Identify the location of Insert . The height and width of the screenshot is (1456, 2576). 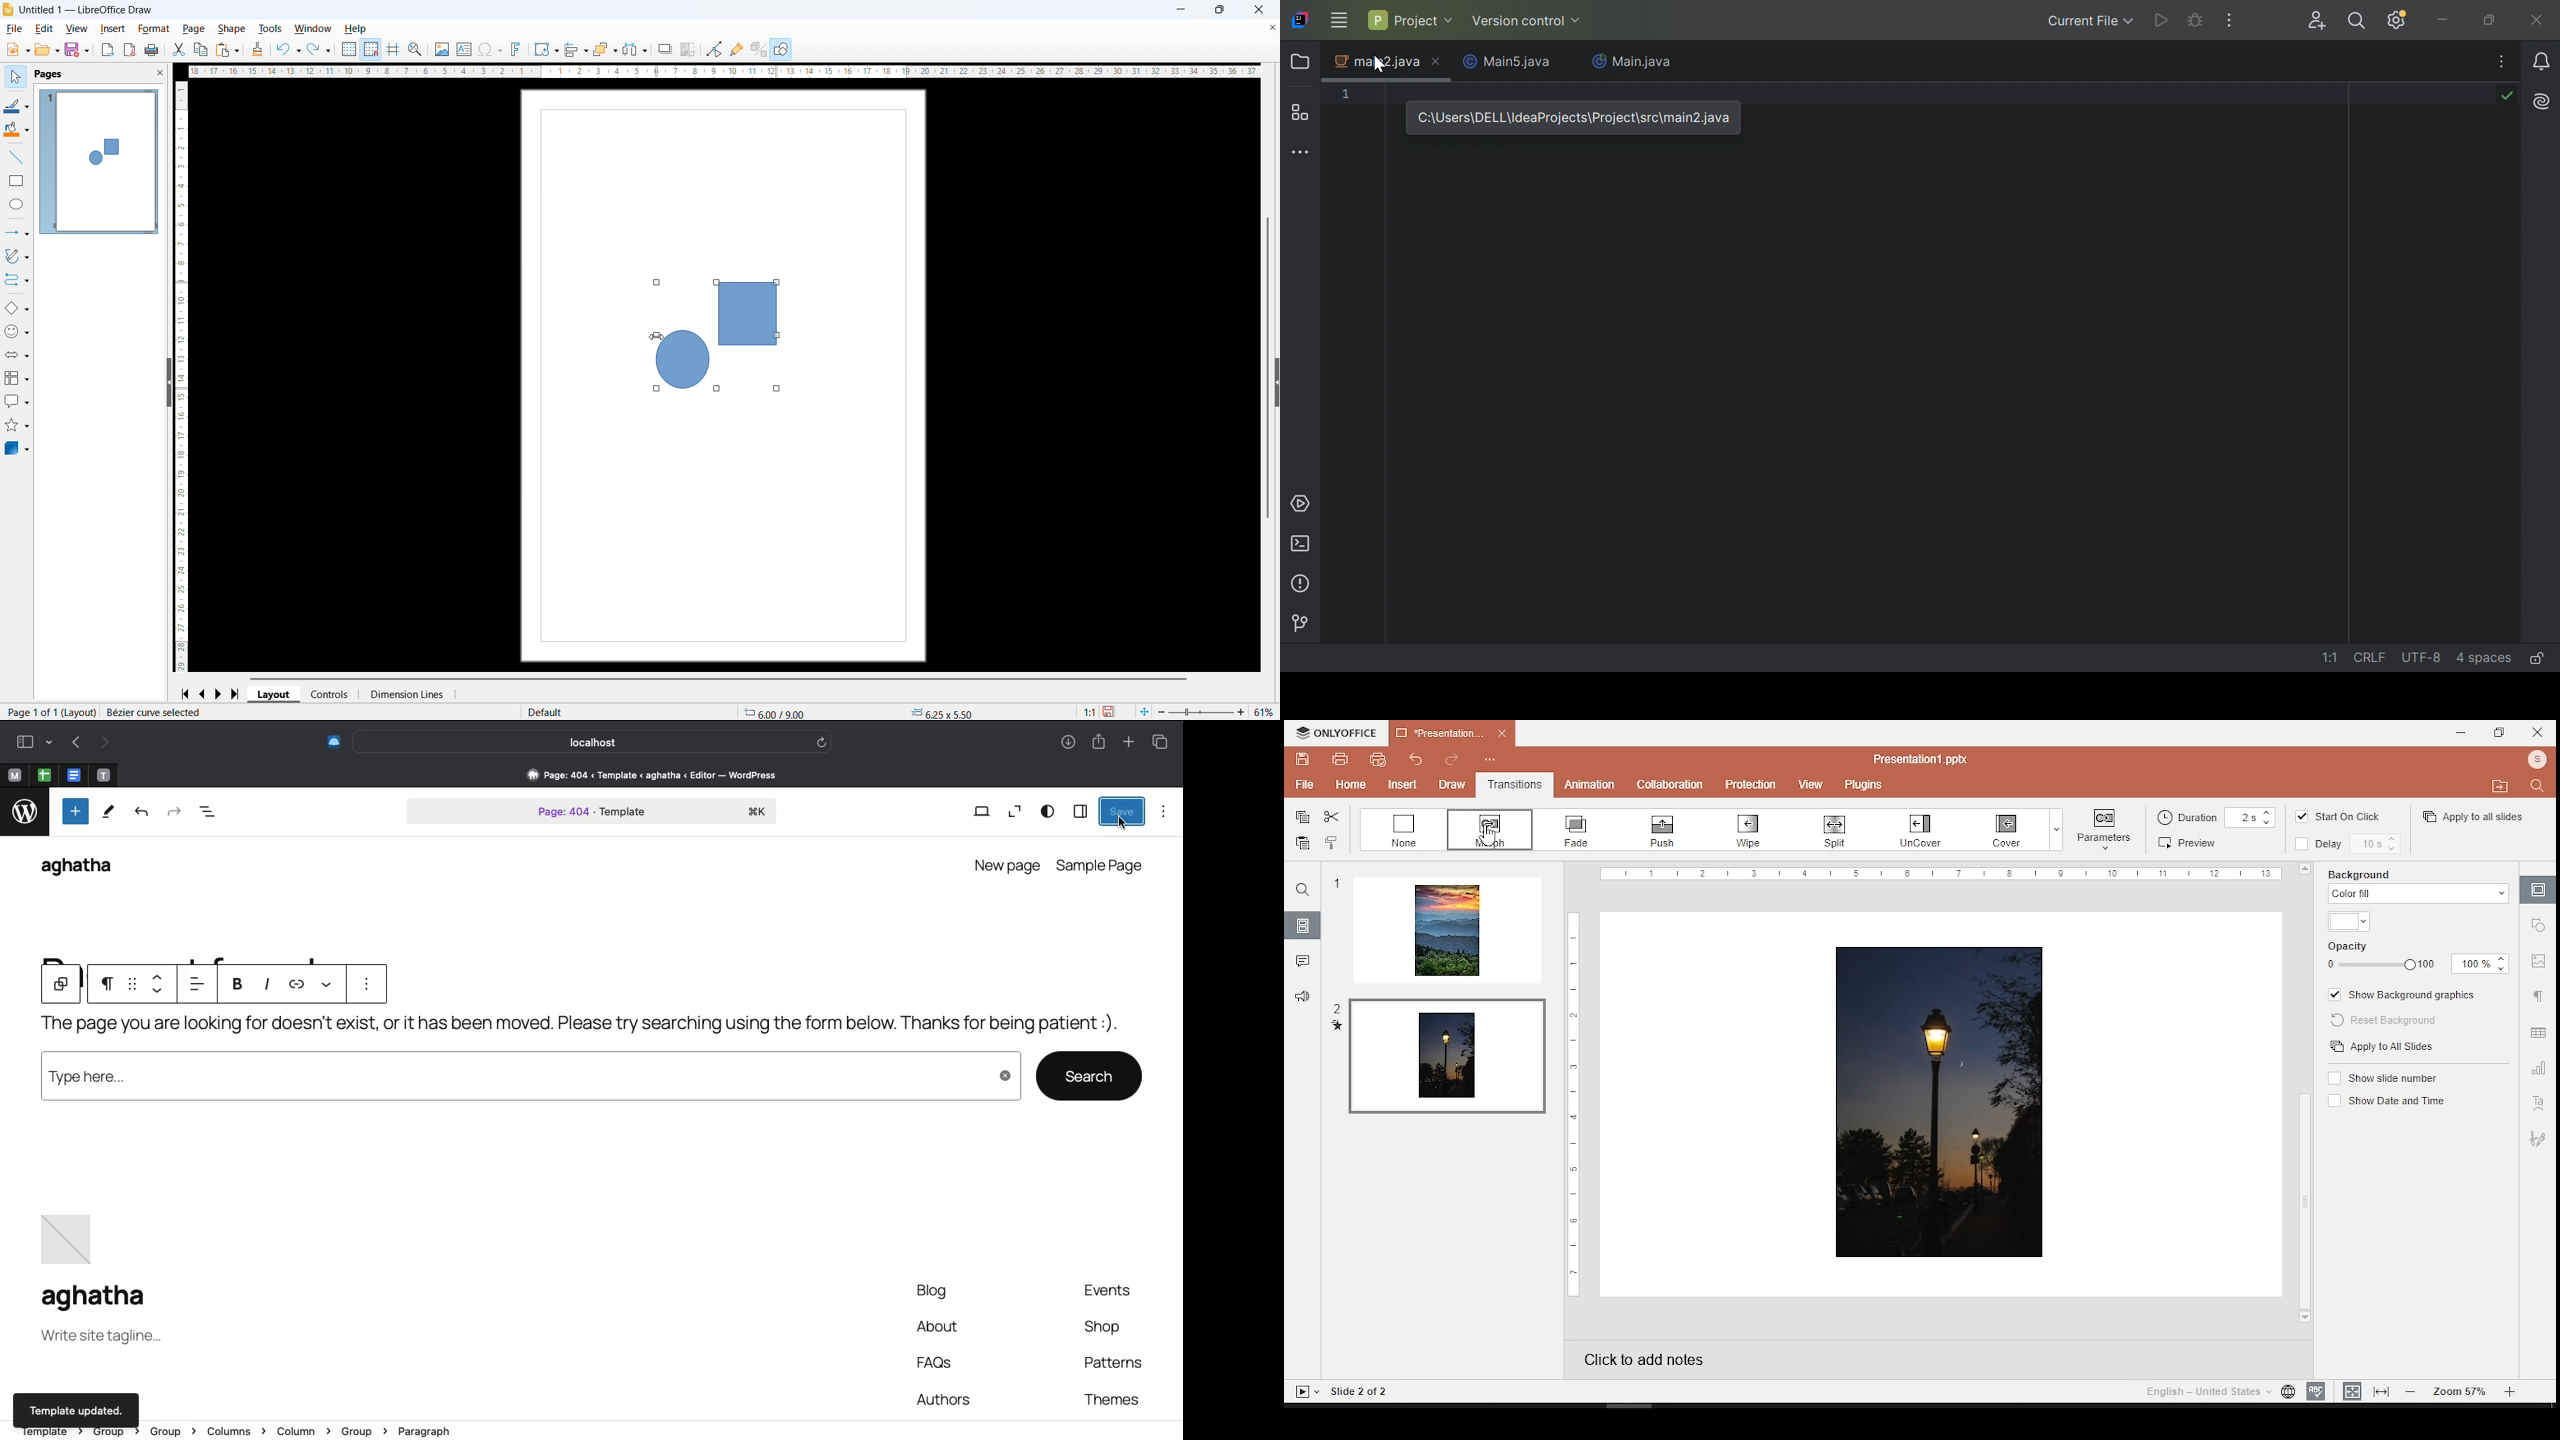
(113, 29).